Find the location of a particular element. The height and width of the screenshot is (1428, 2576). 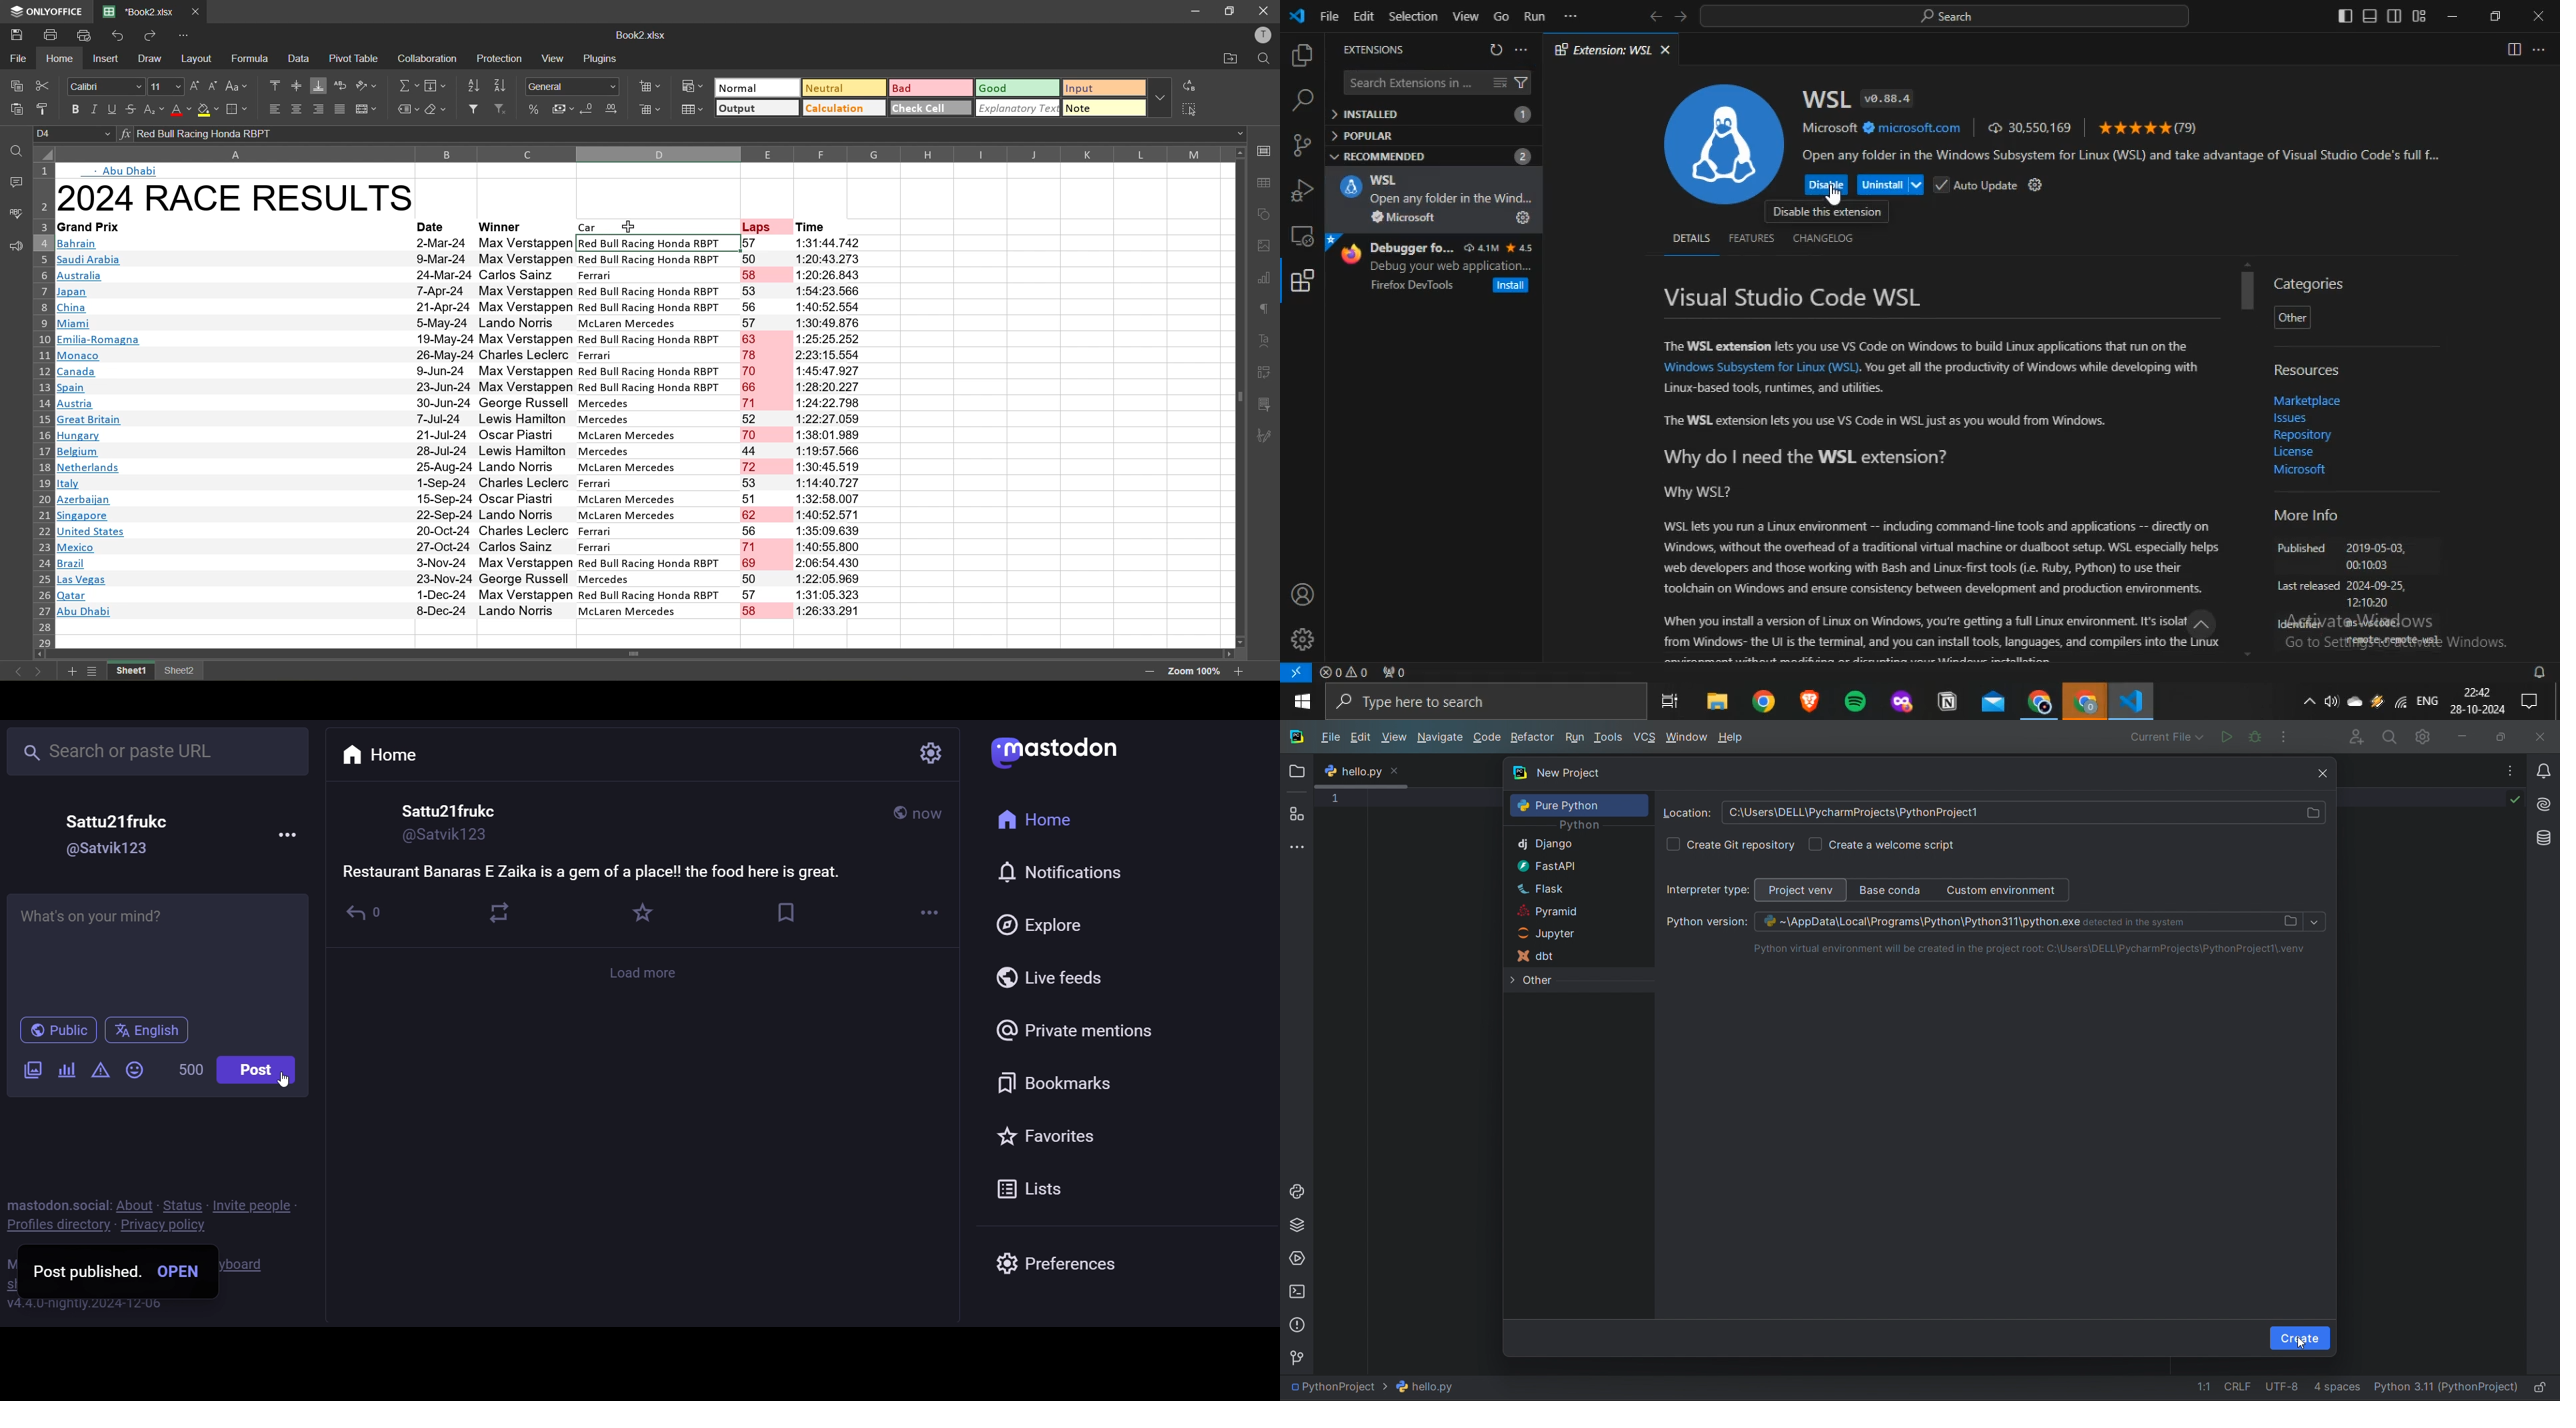

extensions is located at coordinates (1304, 282).